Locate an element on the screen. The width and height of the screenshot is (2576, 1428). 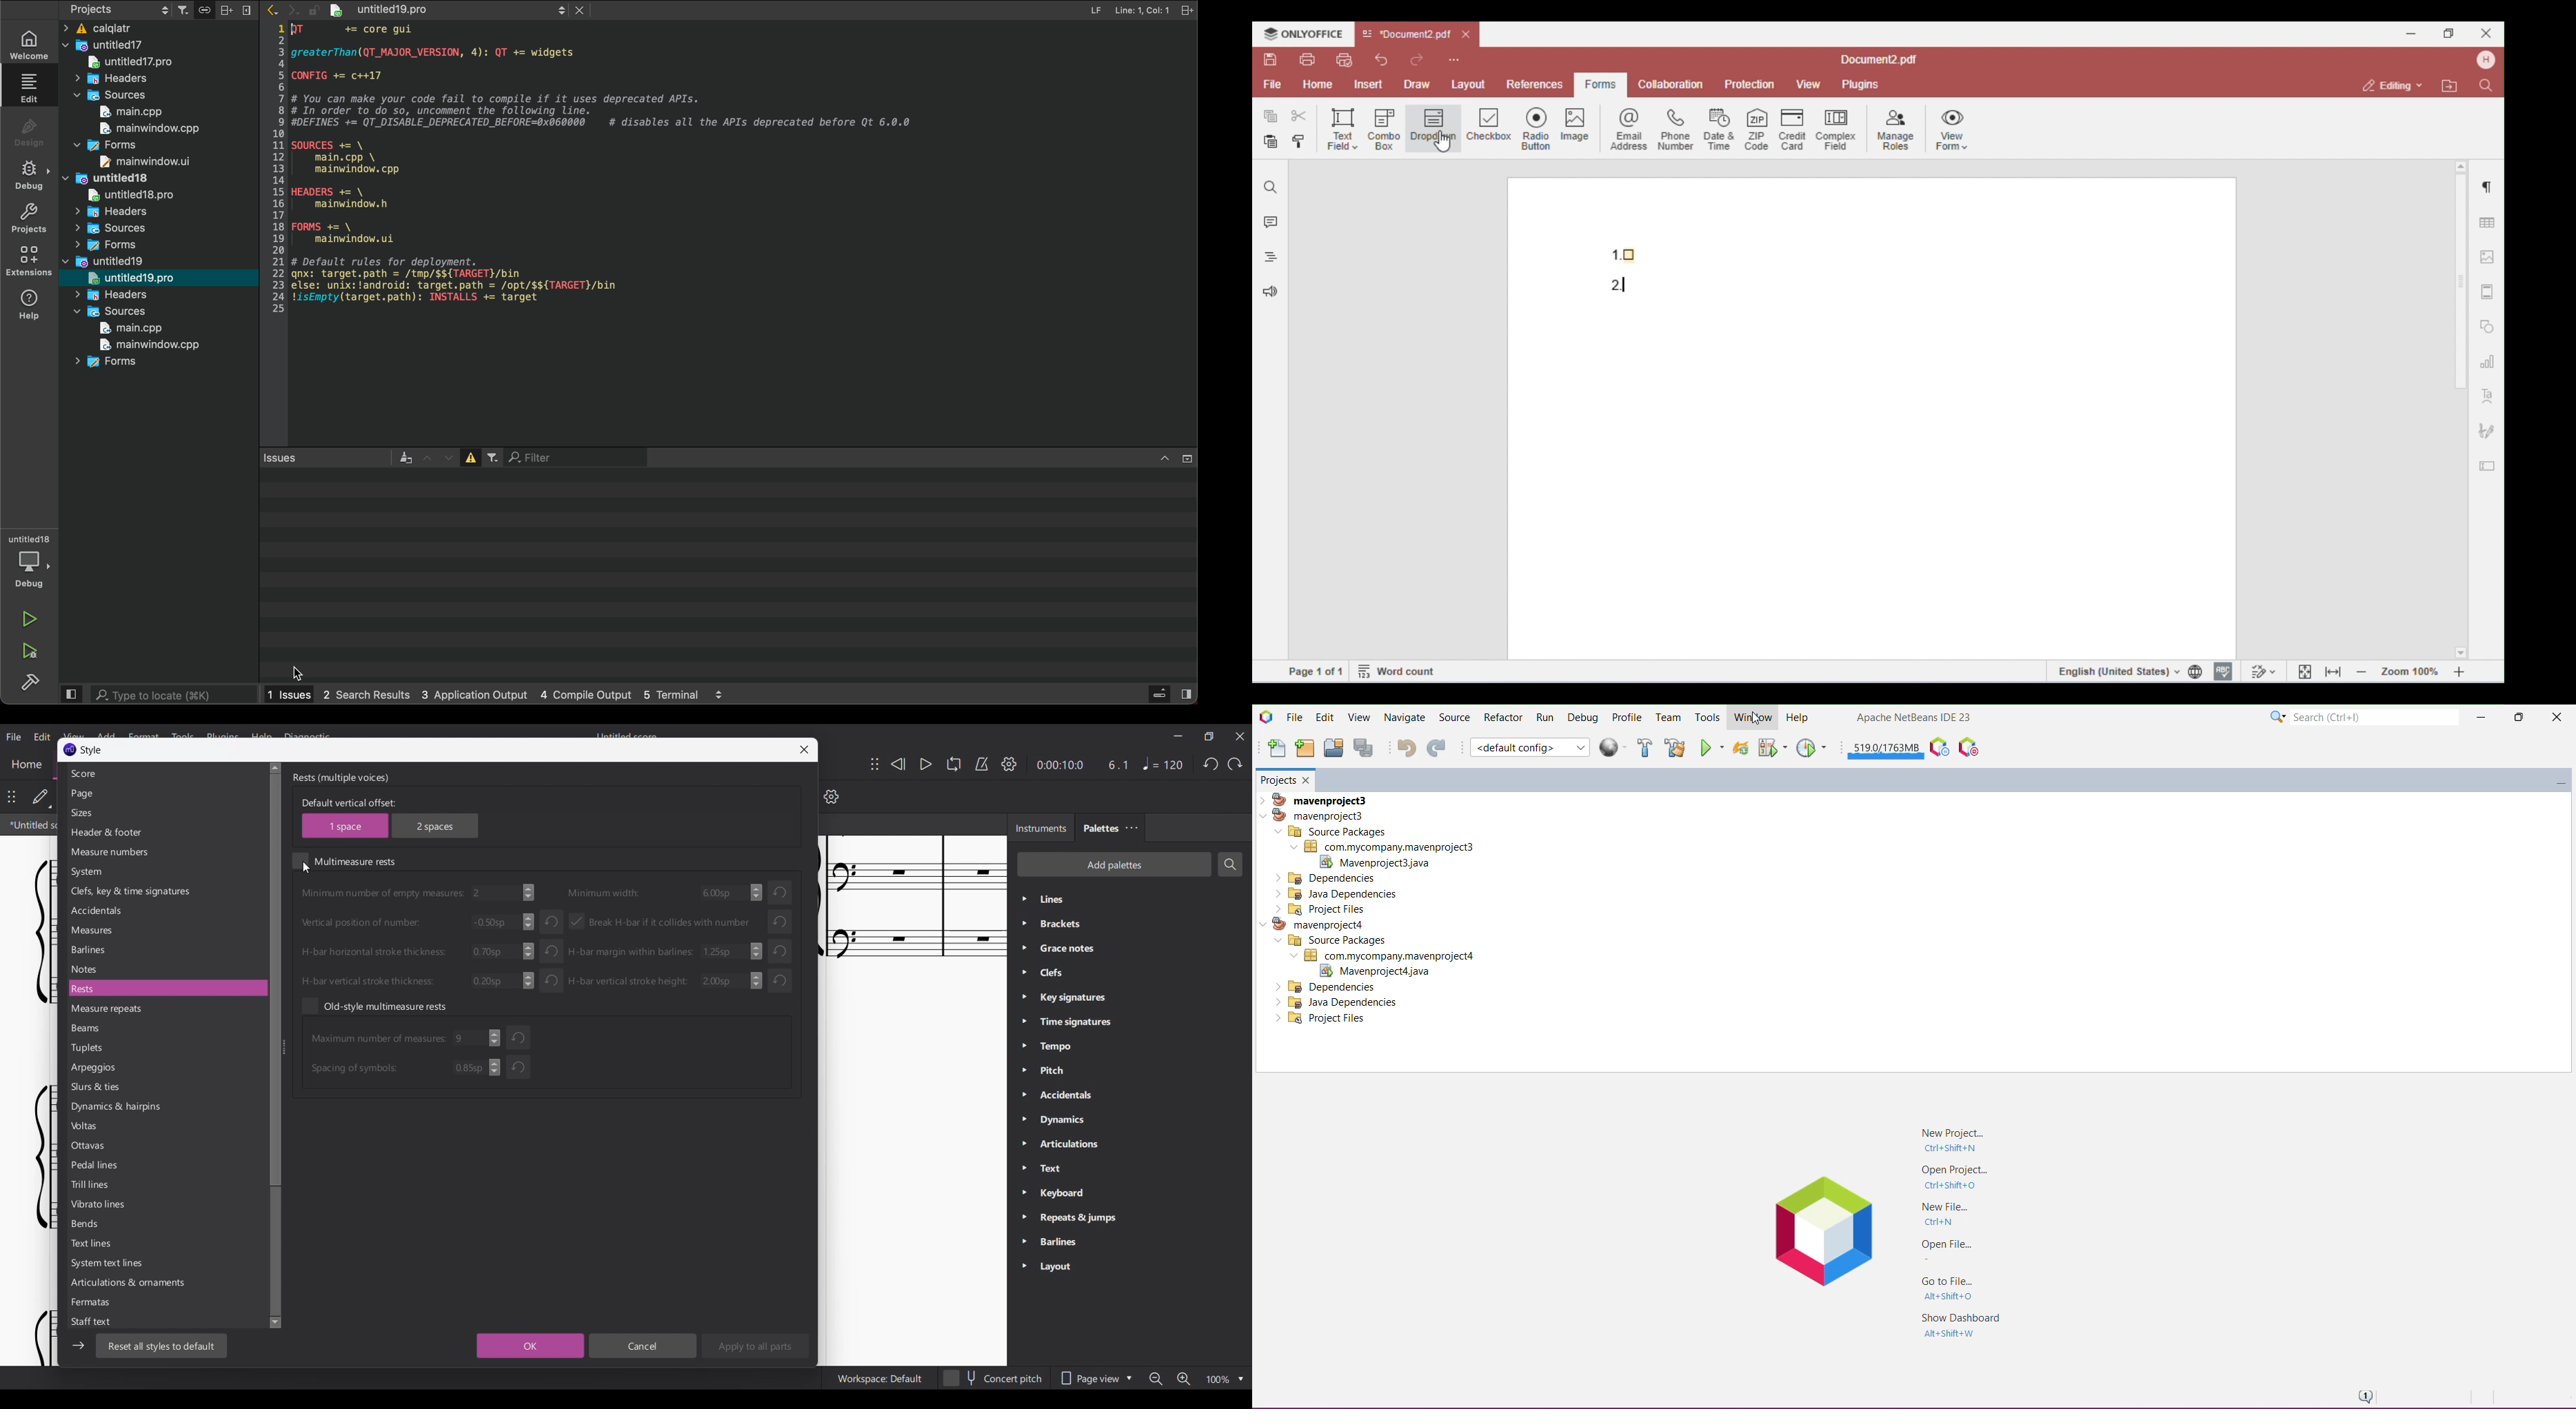
Undo is located at coordinates (1211, 765).